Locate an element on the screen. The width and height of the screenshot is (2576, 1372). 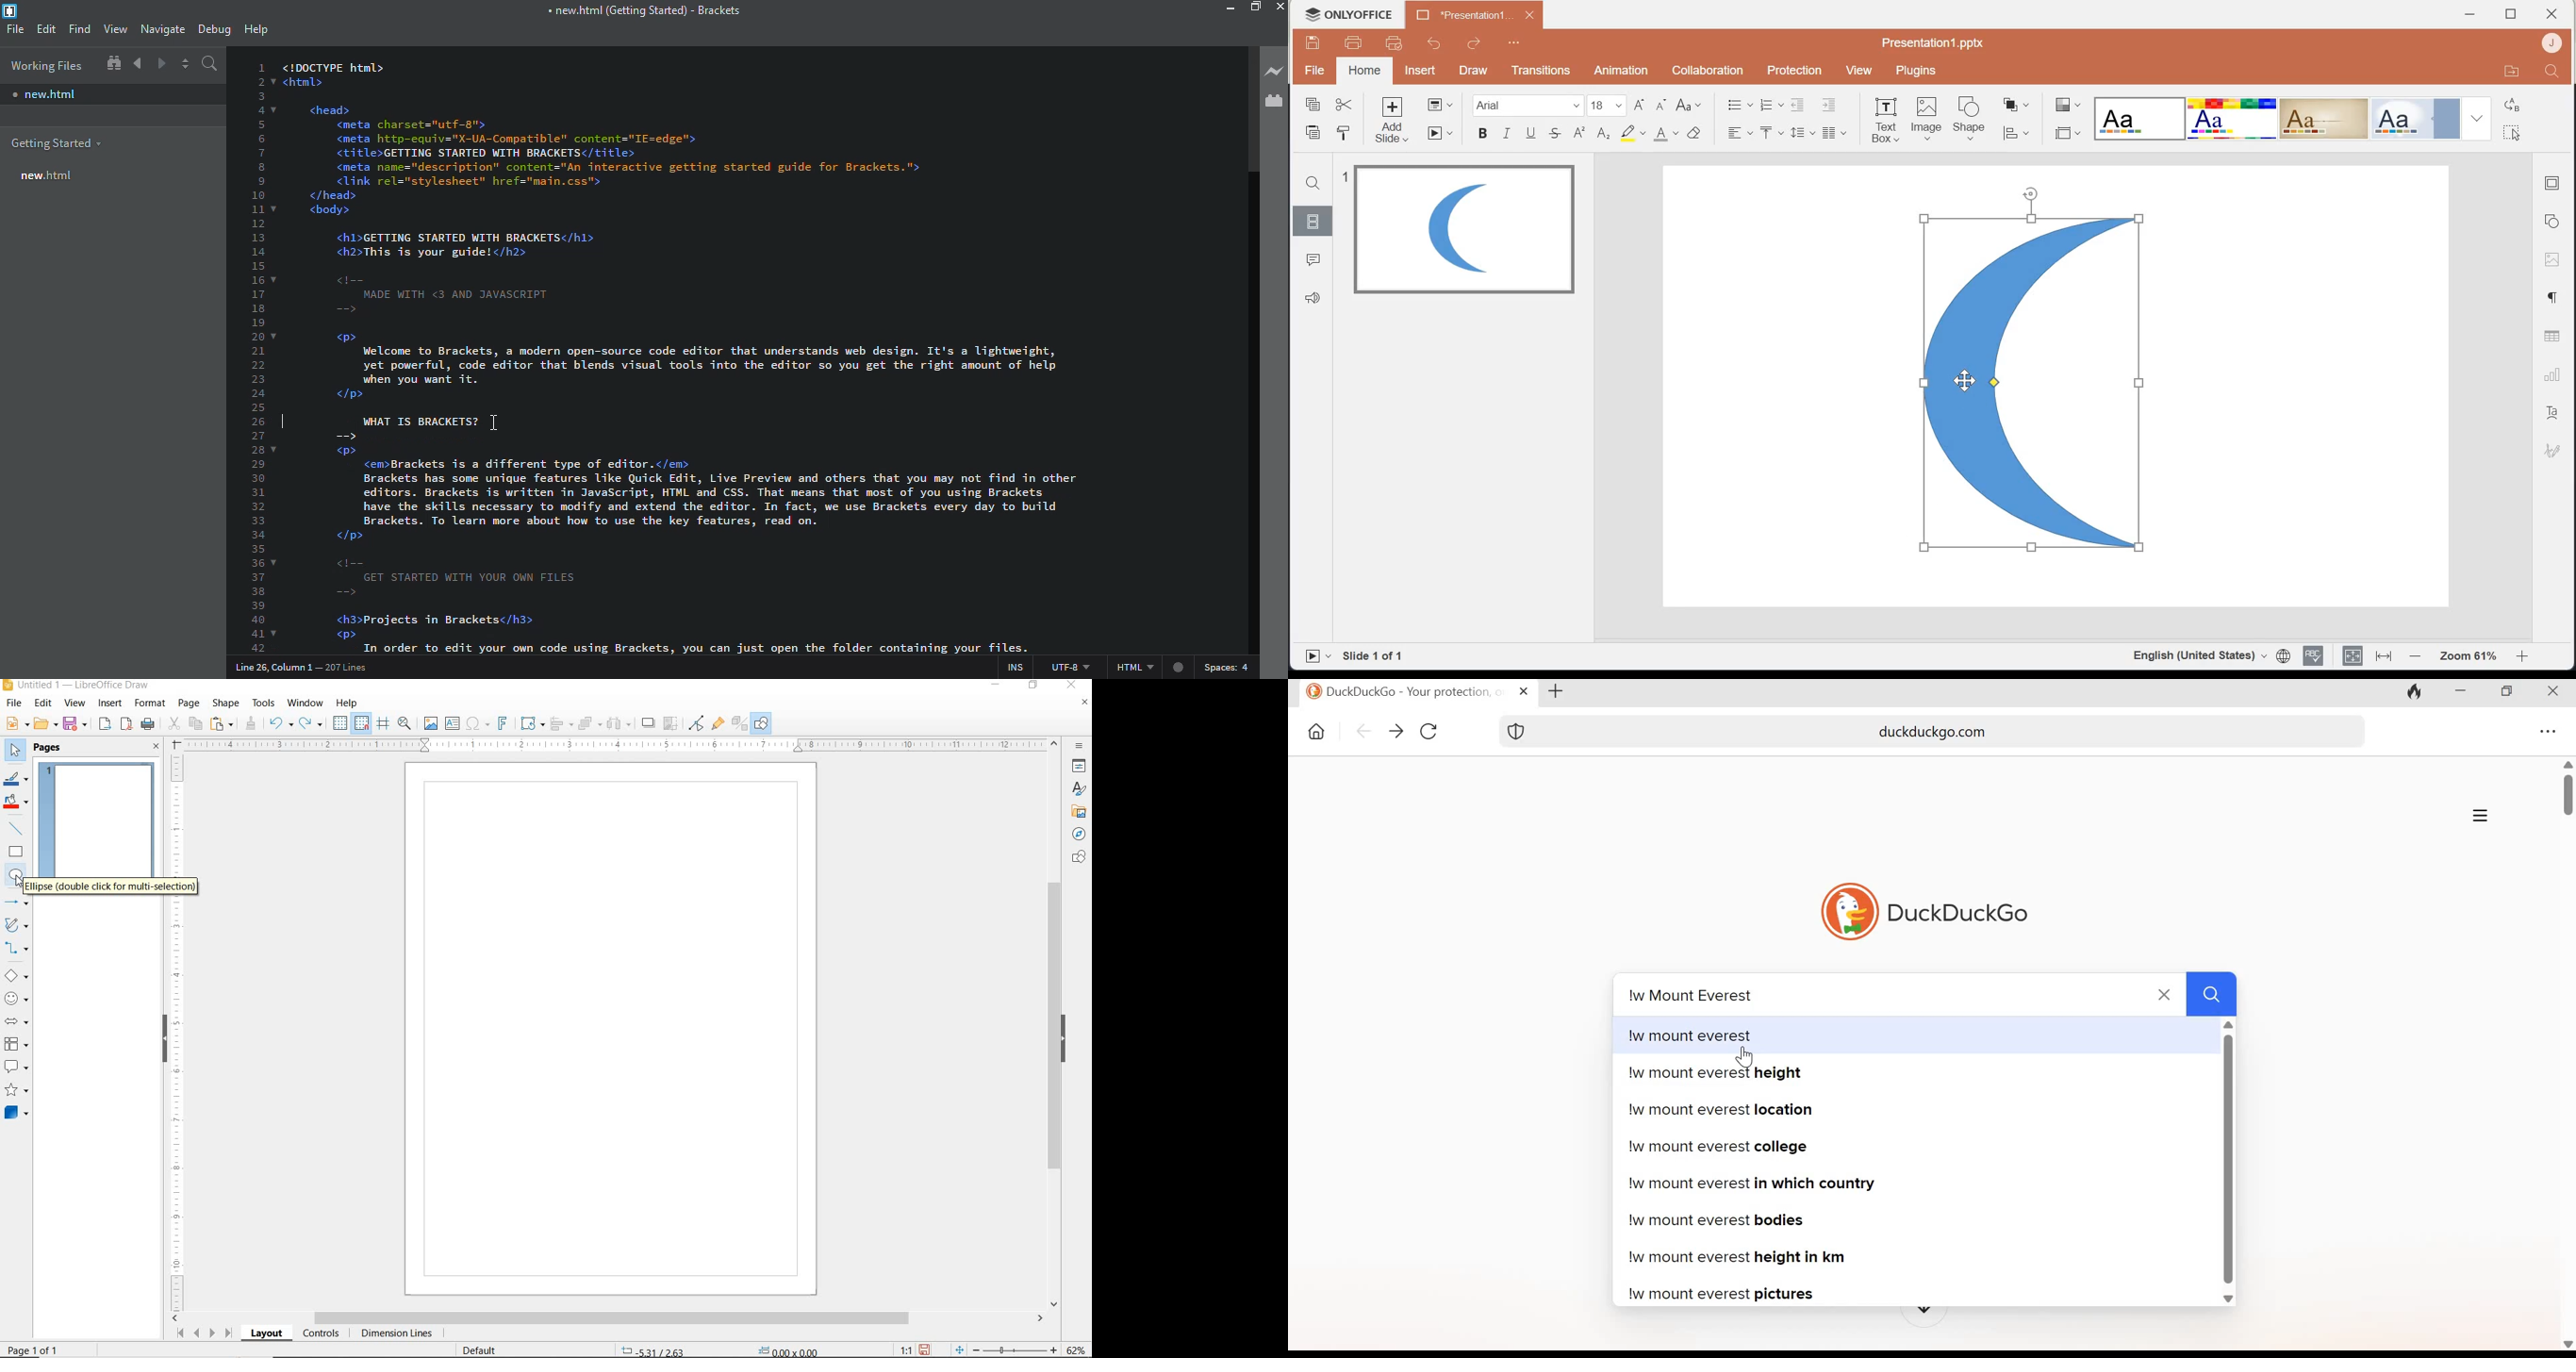
Fit to width is located at coordinates (2383, 658).